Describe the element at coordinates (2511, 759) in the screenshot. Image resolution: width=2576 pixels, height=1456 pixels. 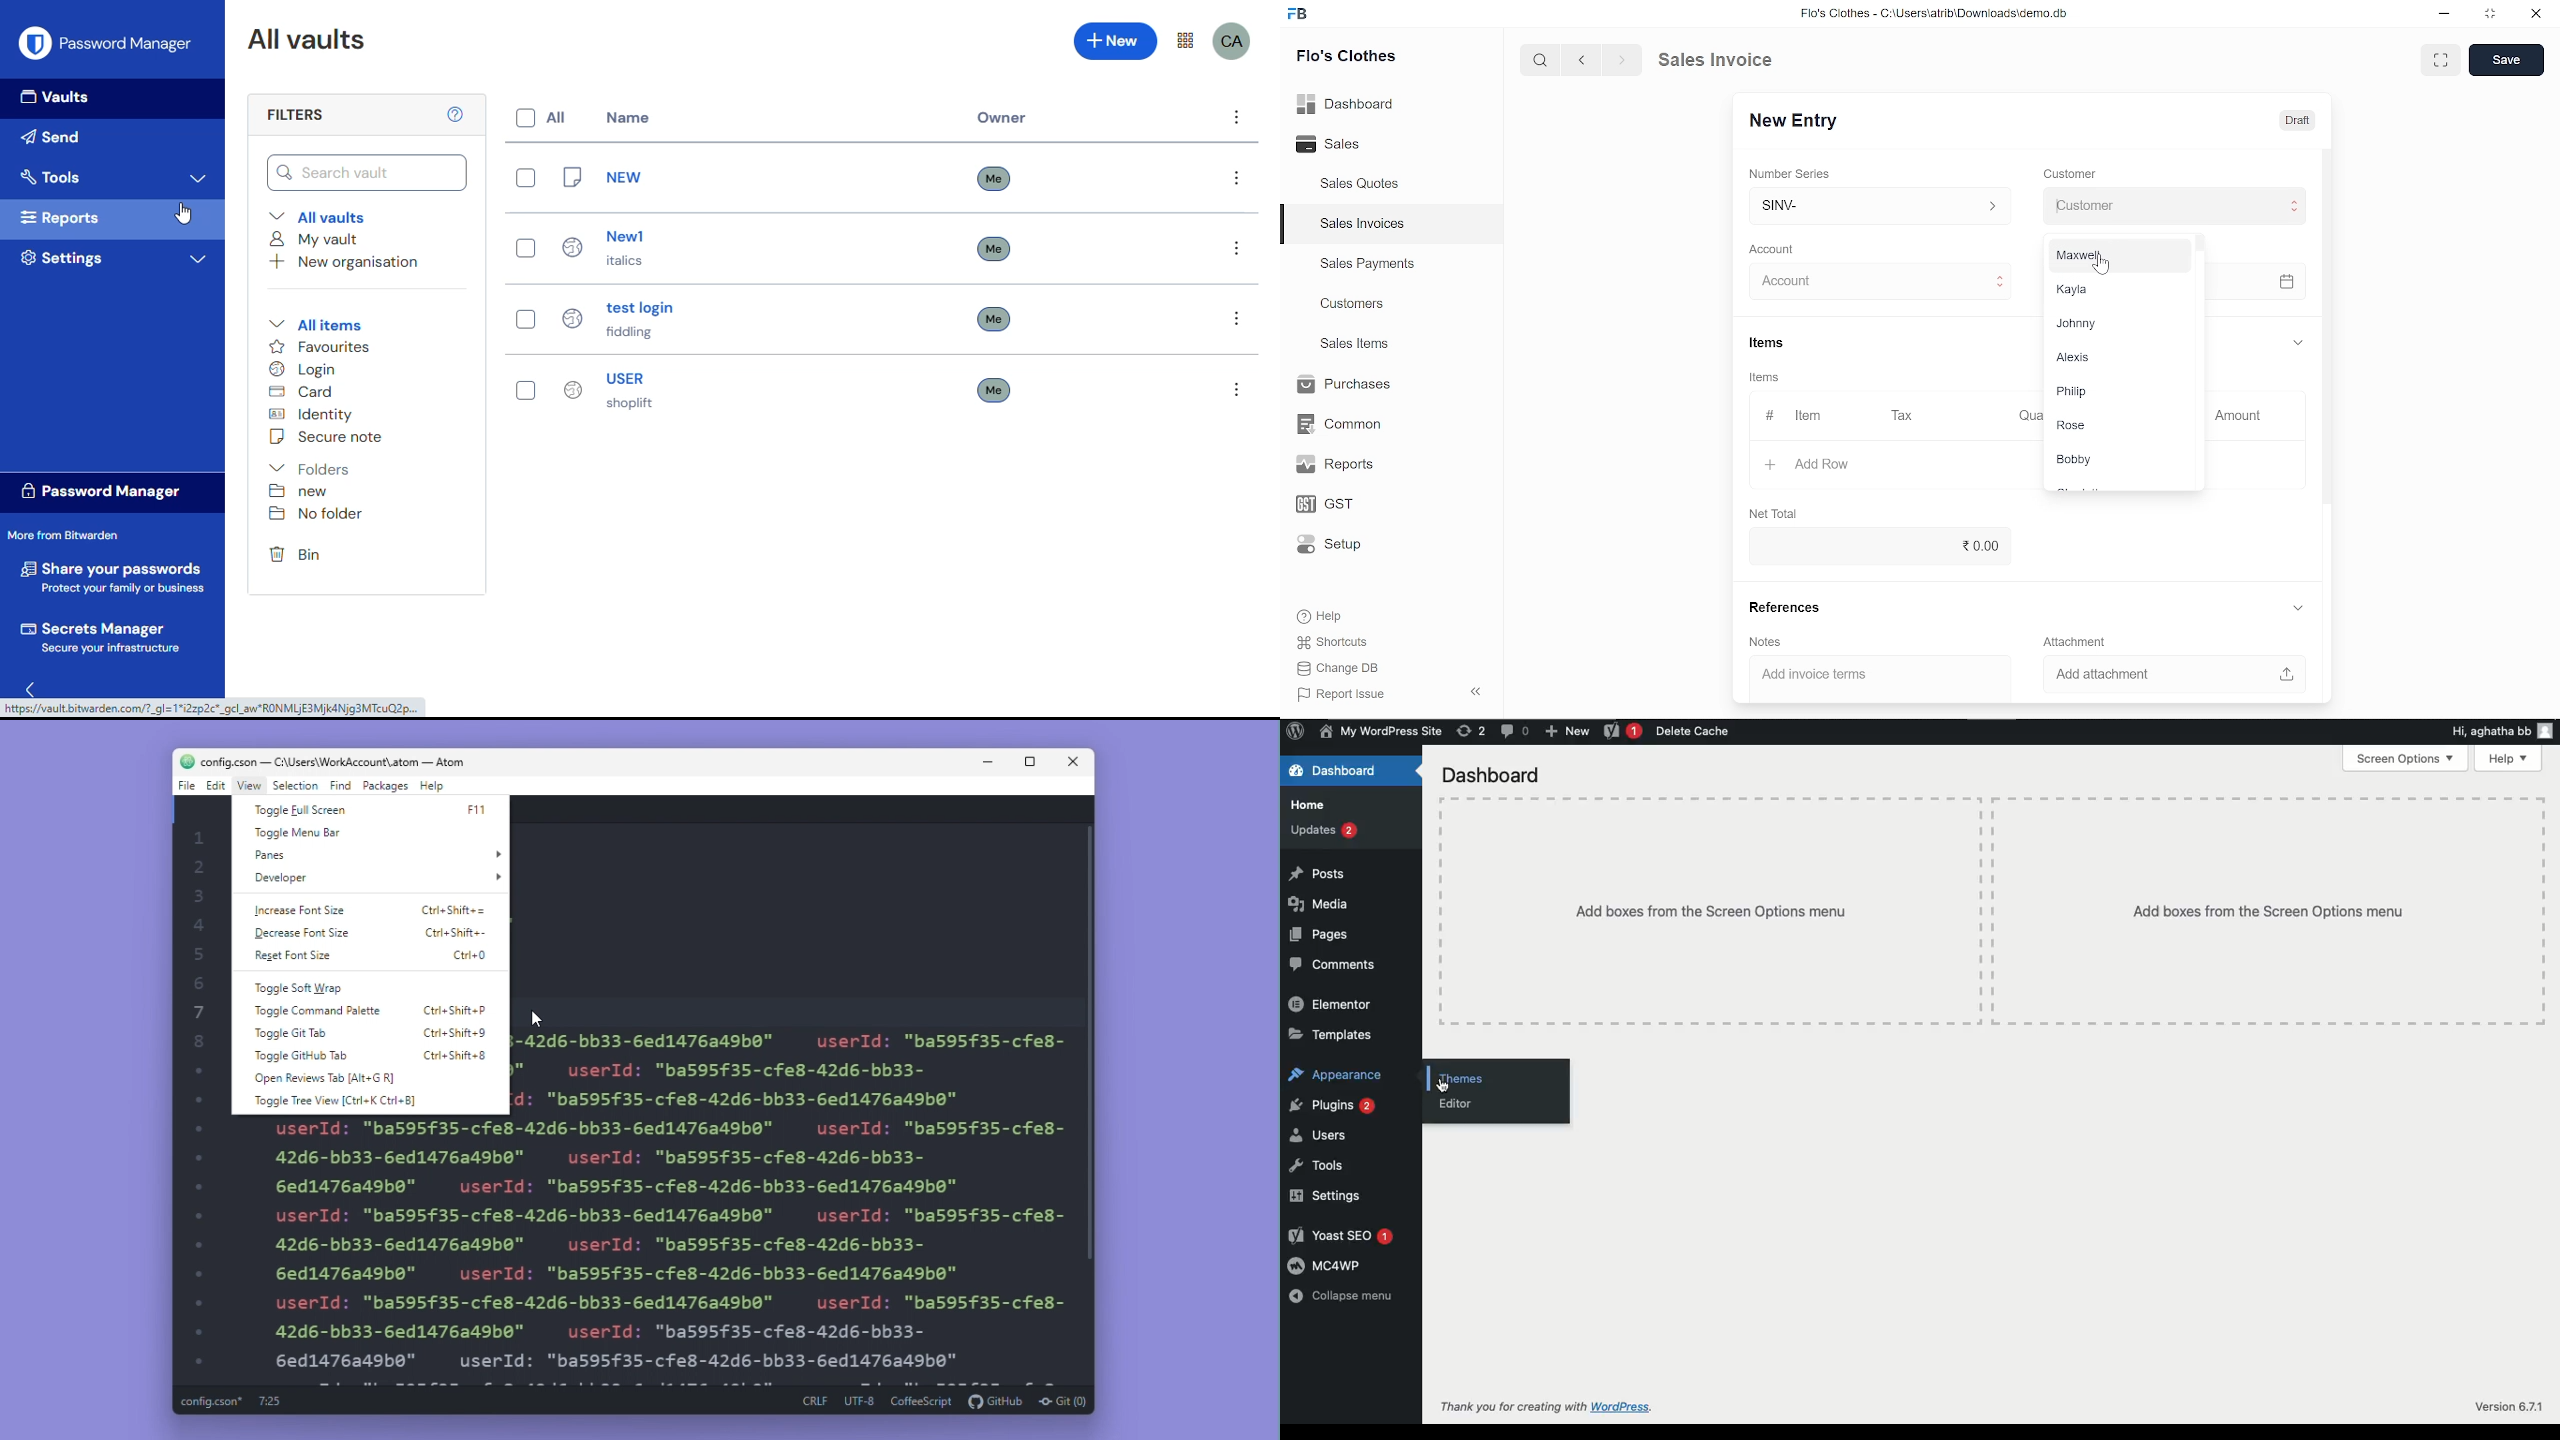
I see `Help` at that location.